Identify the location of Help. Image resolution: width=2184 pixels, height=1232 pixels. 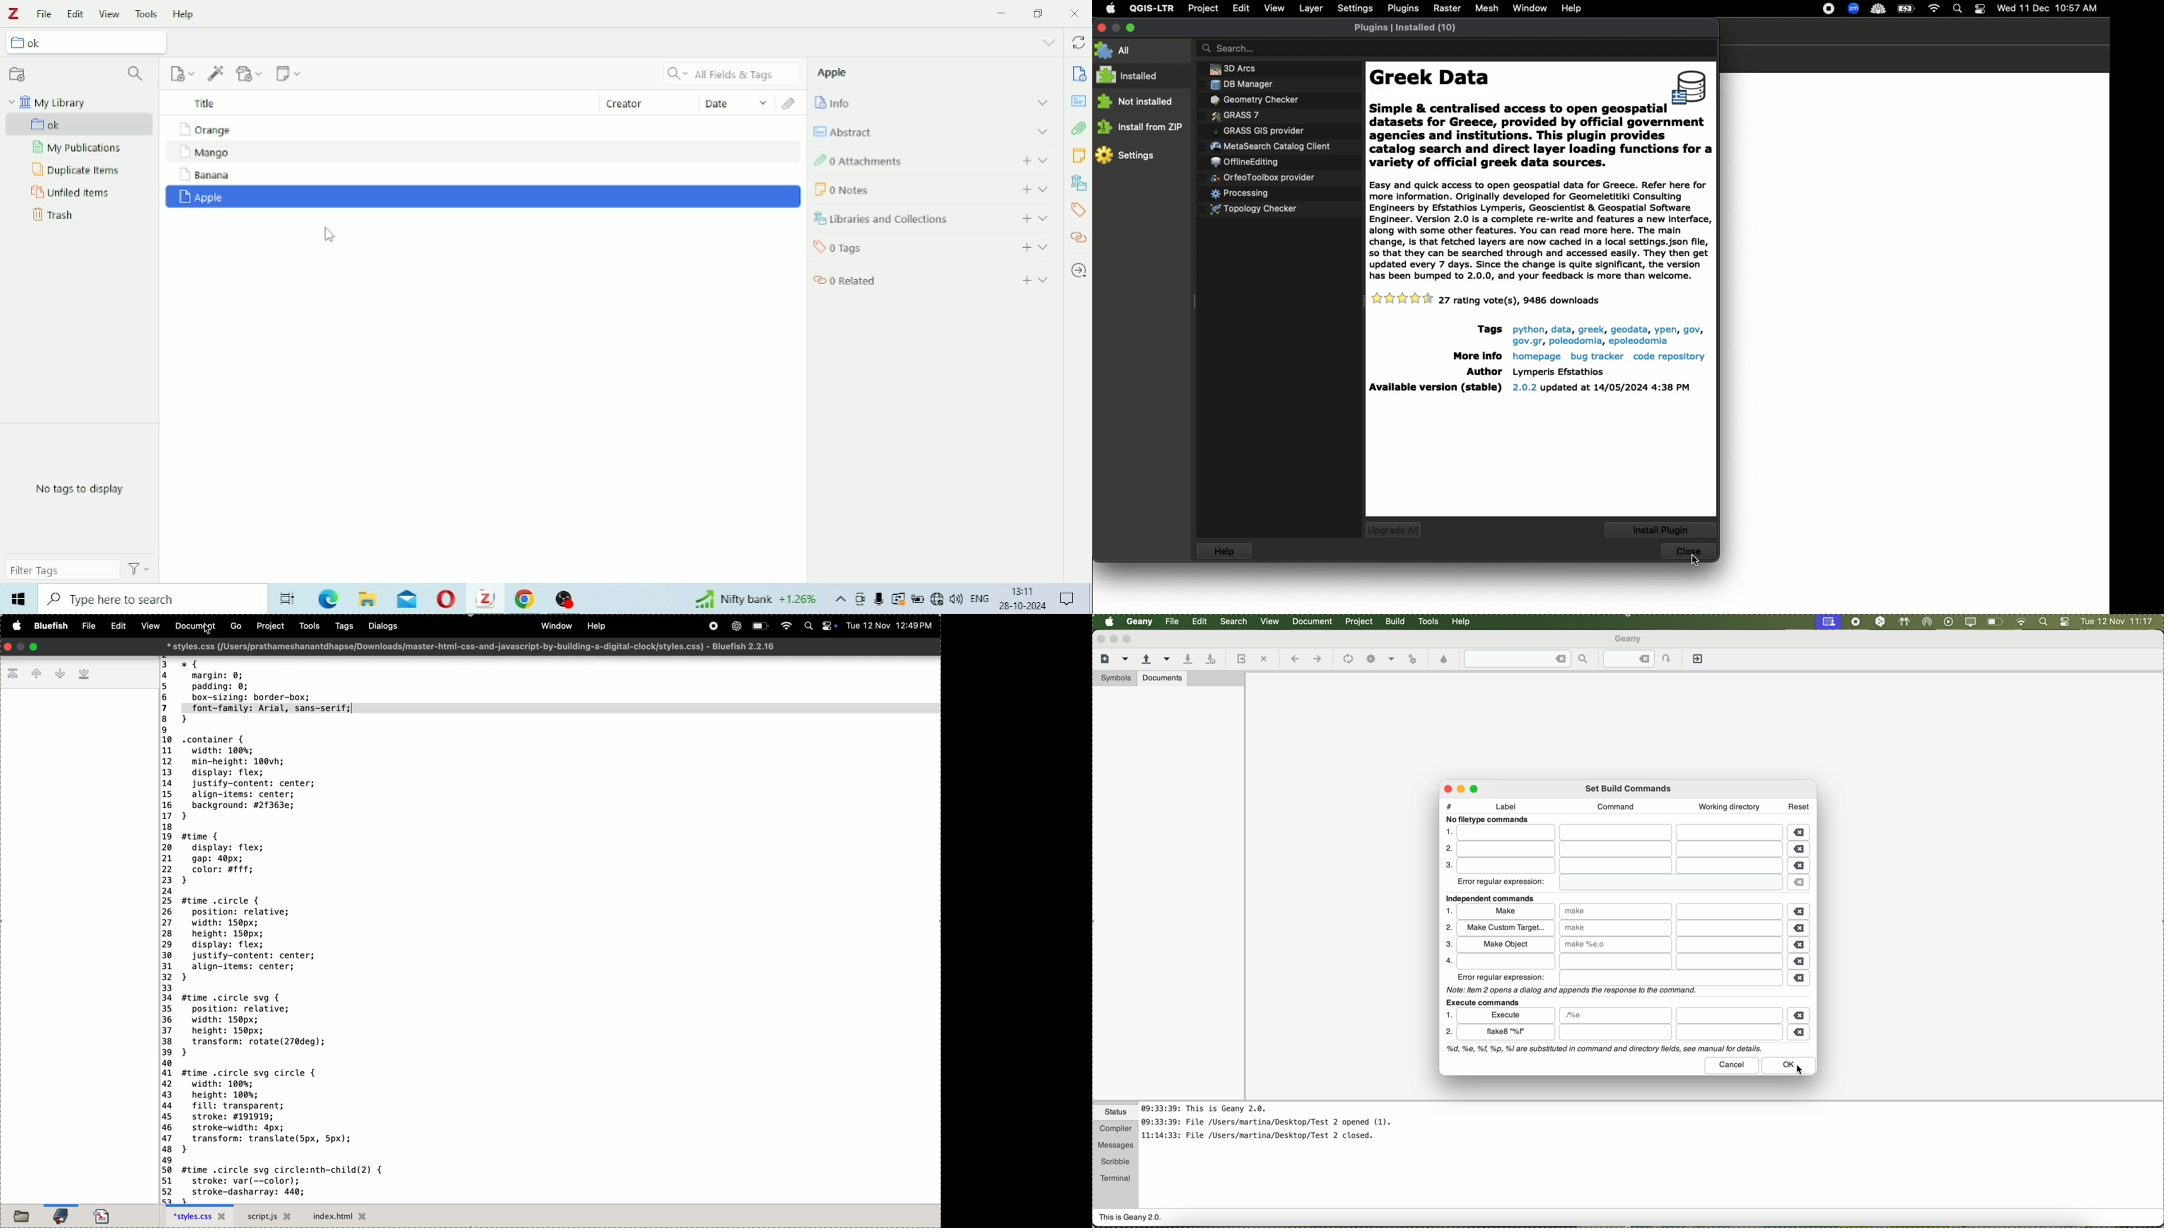
(184, 11).